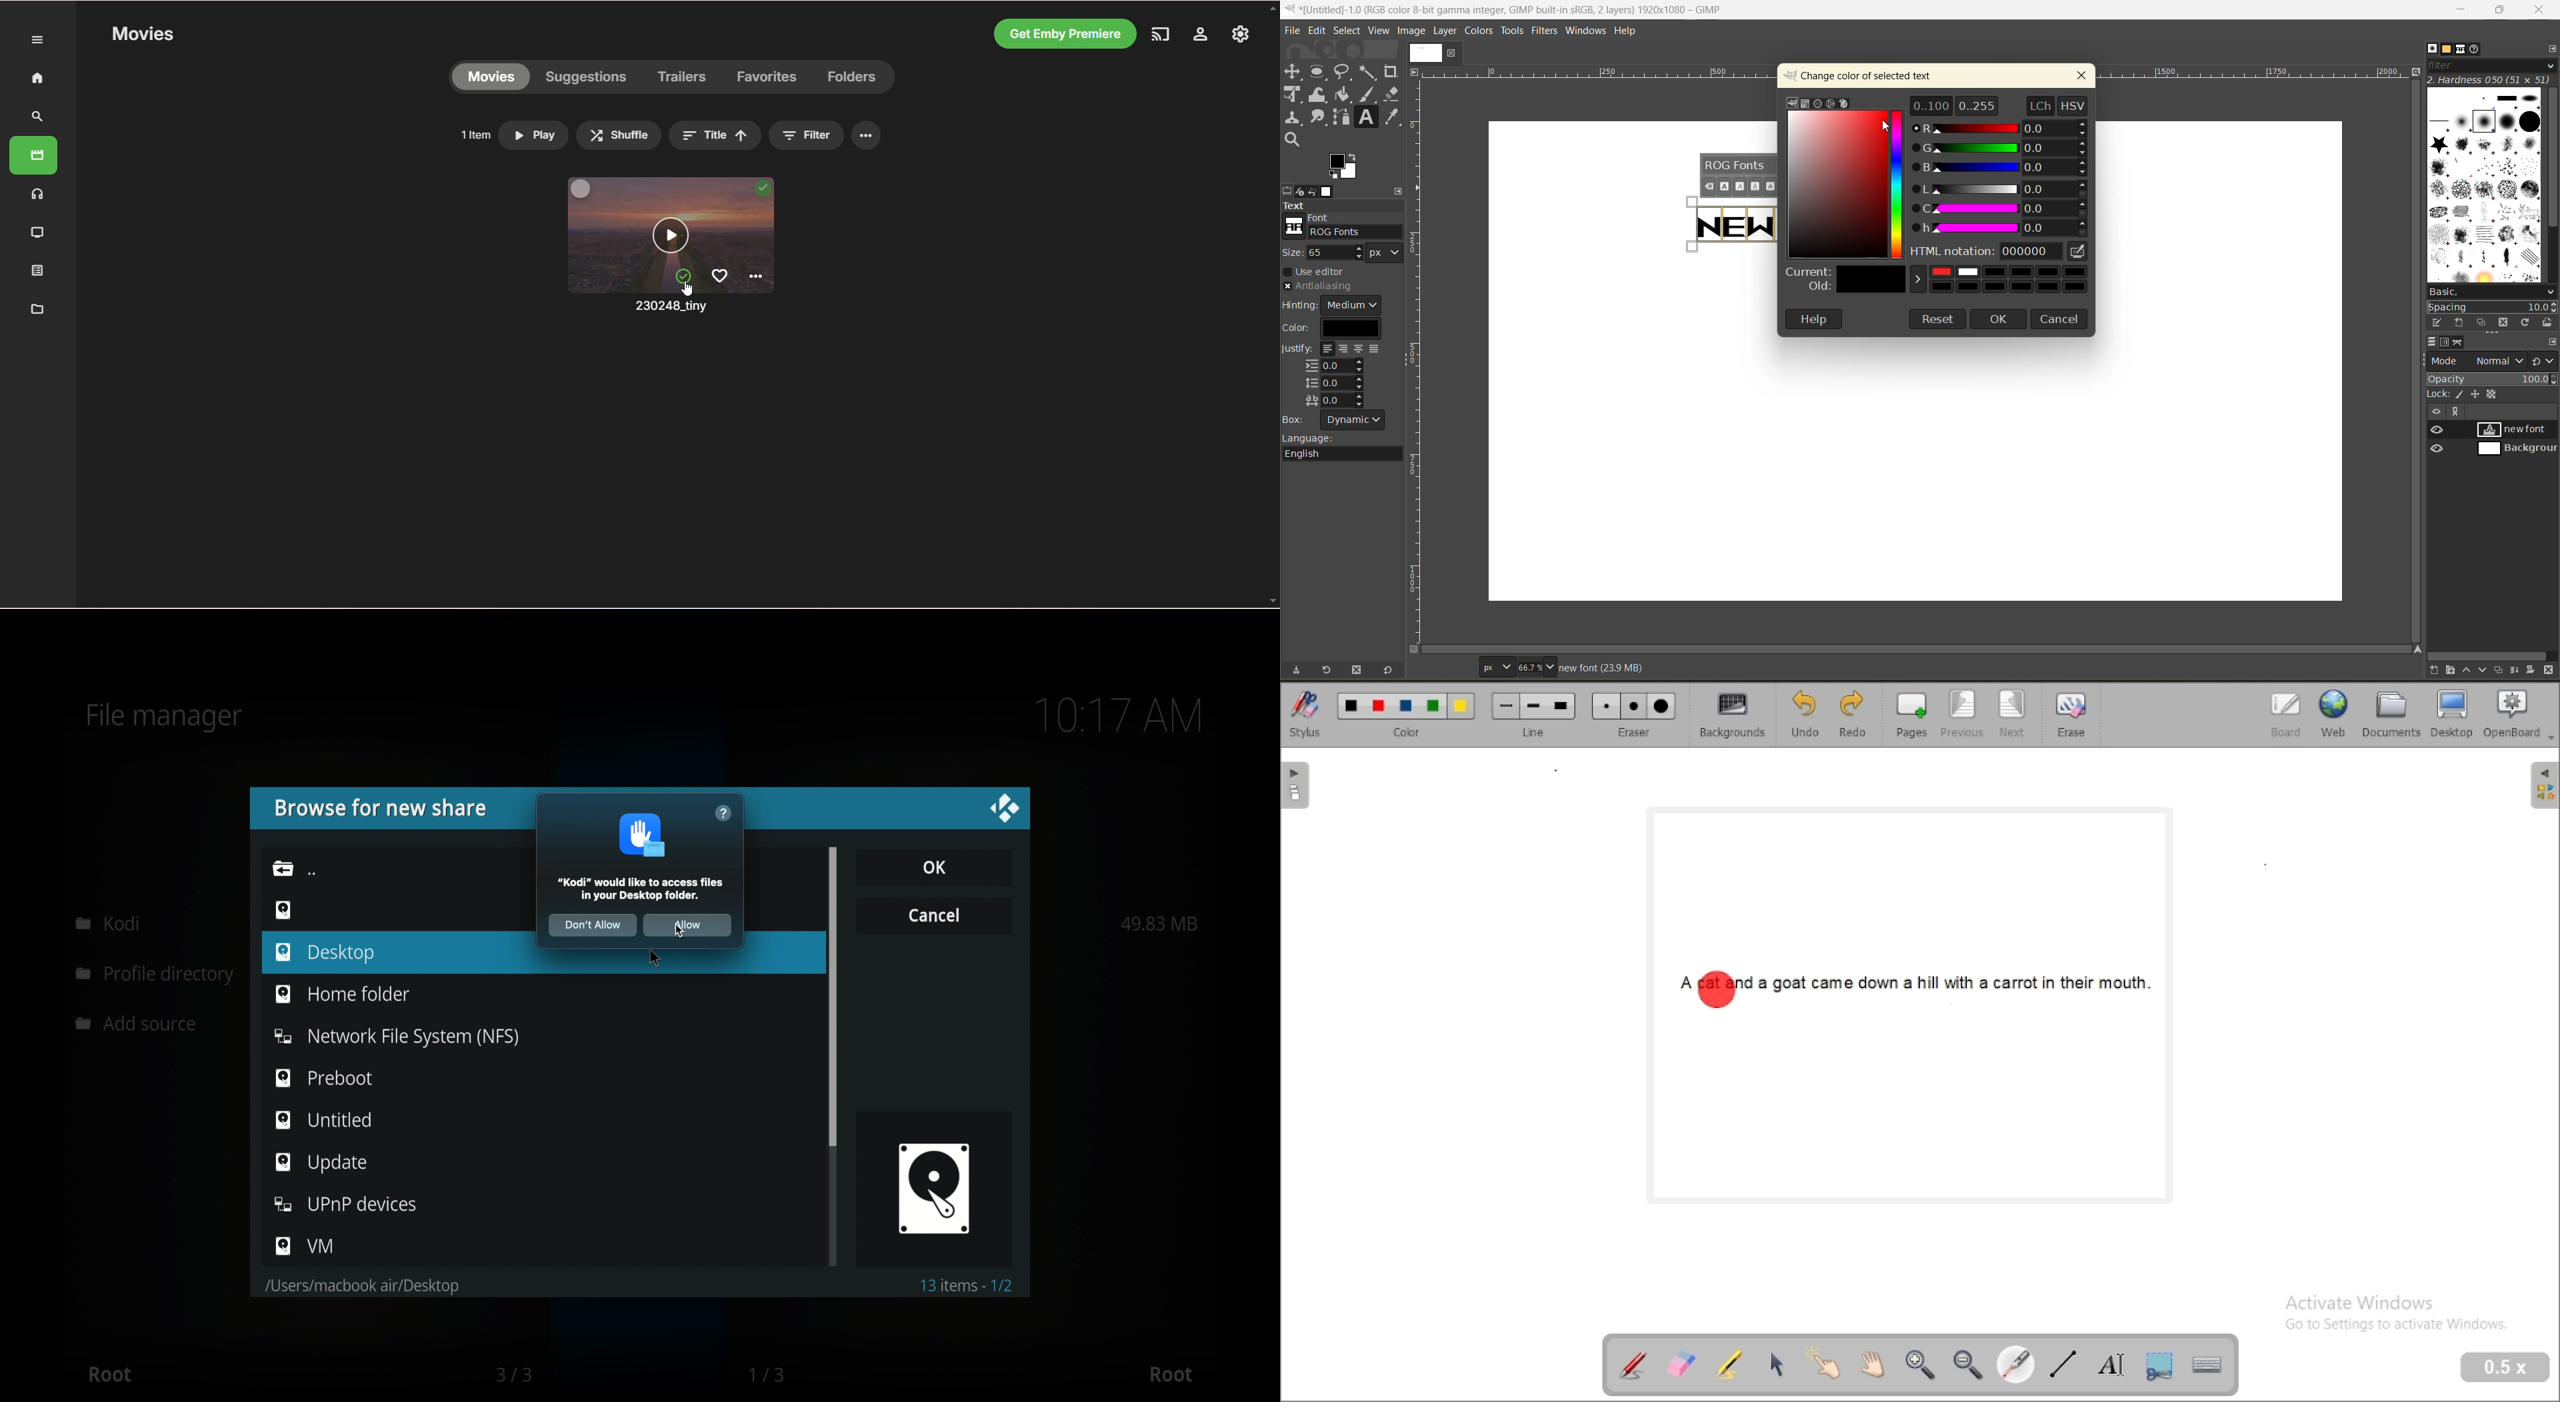  What do you see at coordinates (1738, 175) in the screenshot?
I see `font settings` at bounding box center [1738, 175].